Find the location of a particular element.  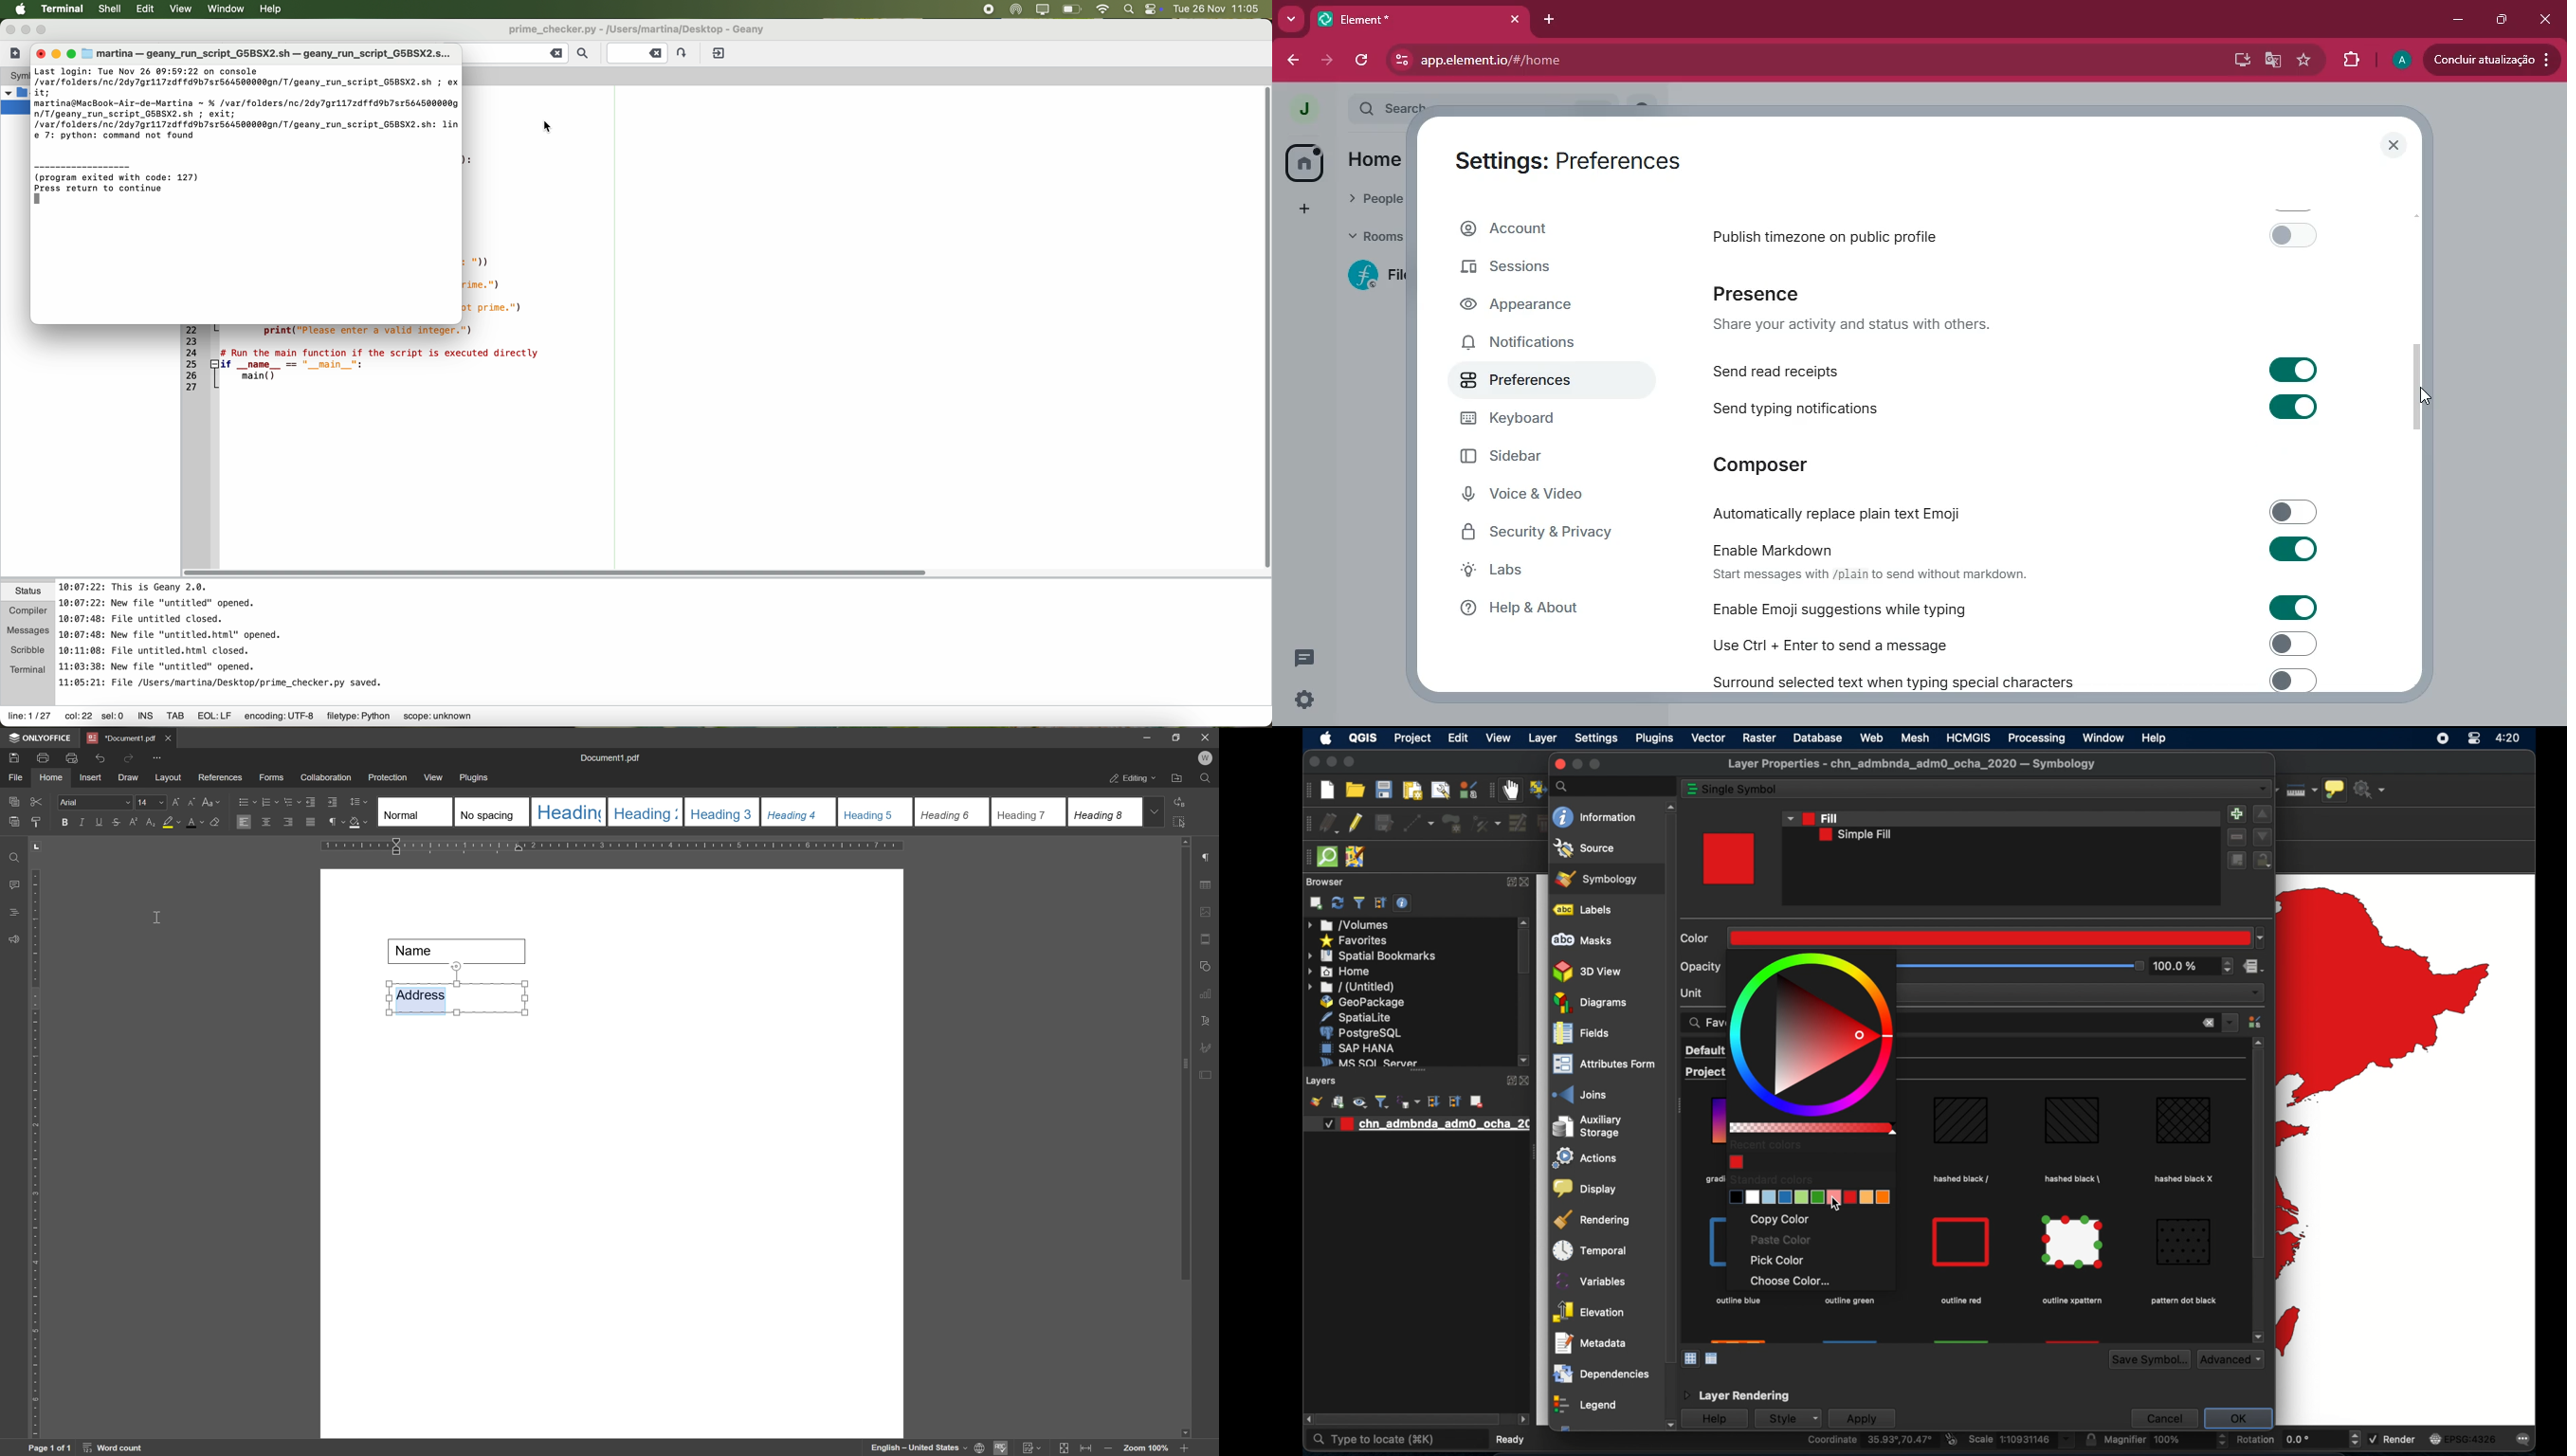

save symbol is located at coordinates (2150, 1360).